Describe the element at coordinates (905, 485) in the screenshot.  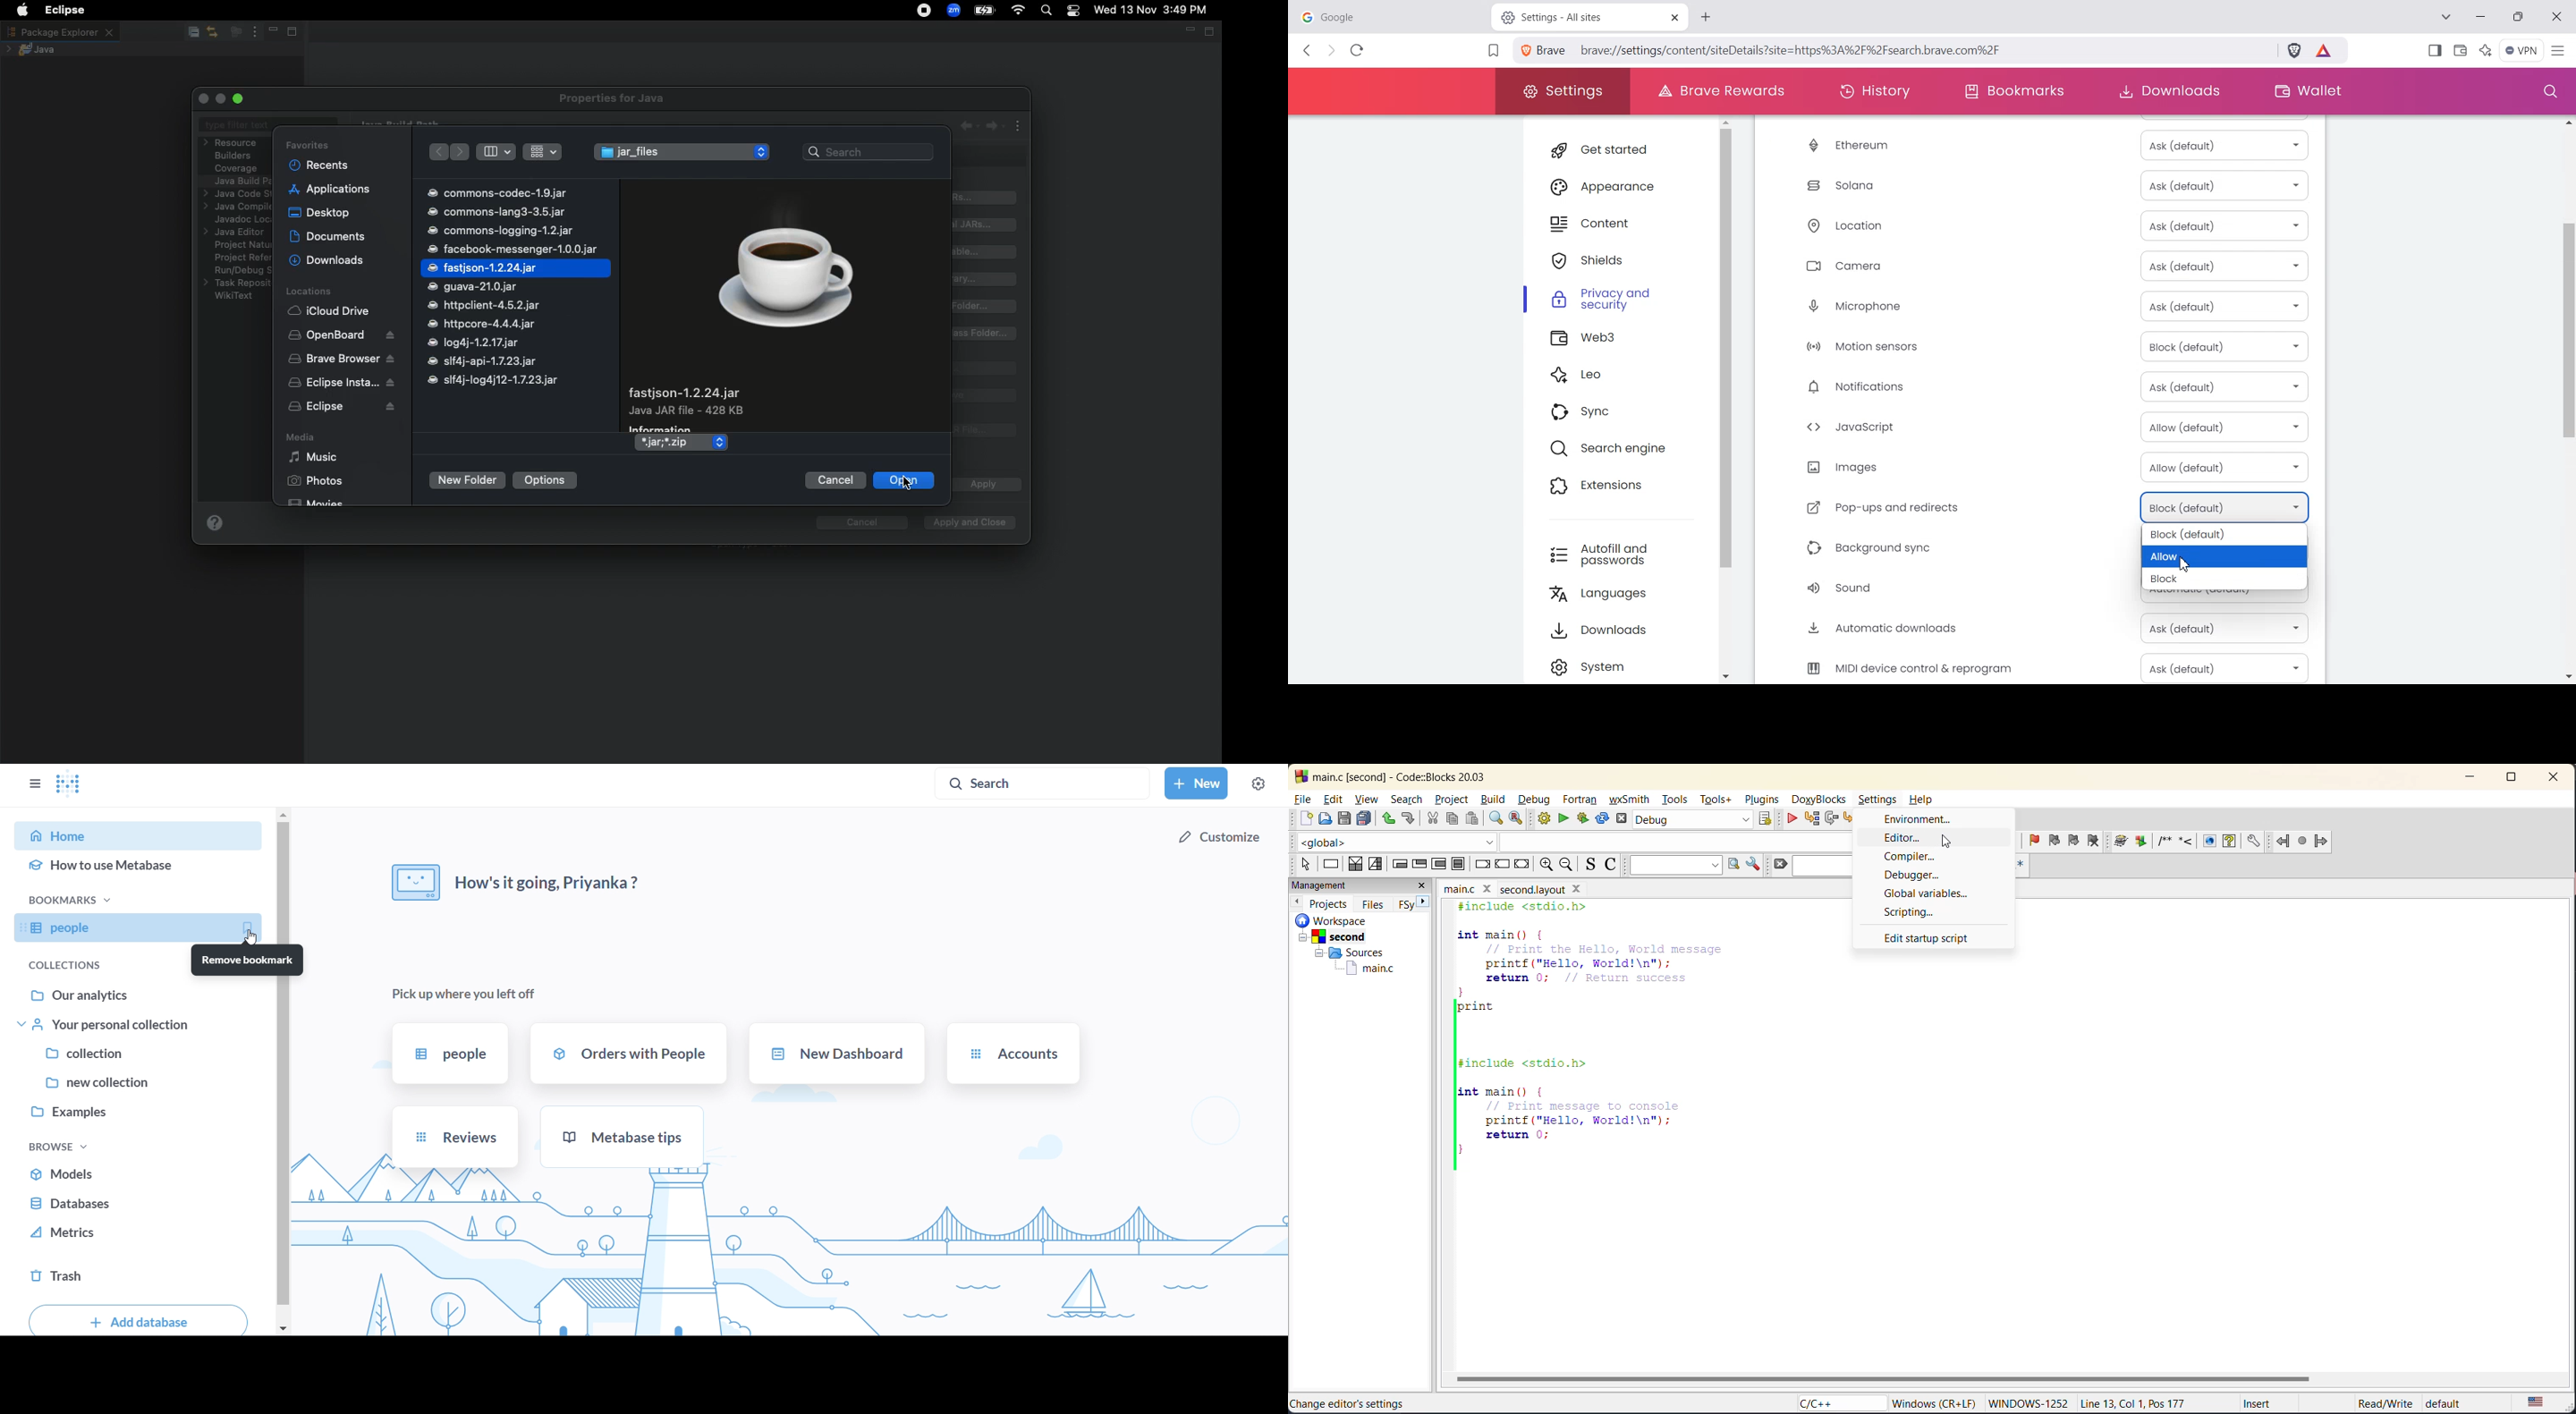
I see `pointer cursor` at that location.